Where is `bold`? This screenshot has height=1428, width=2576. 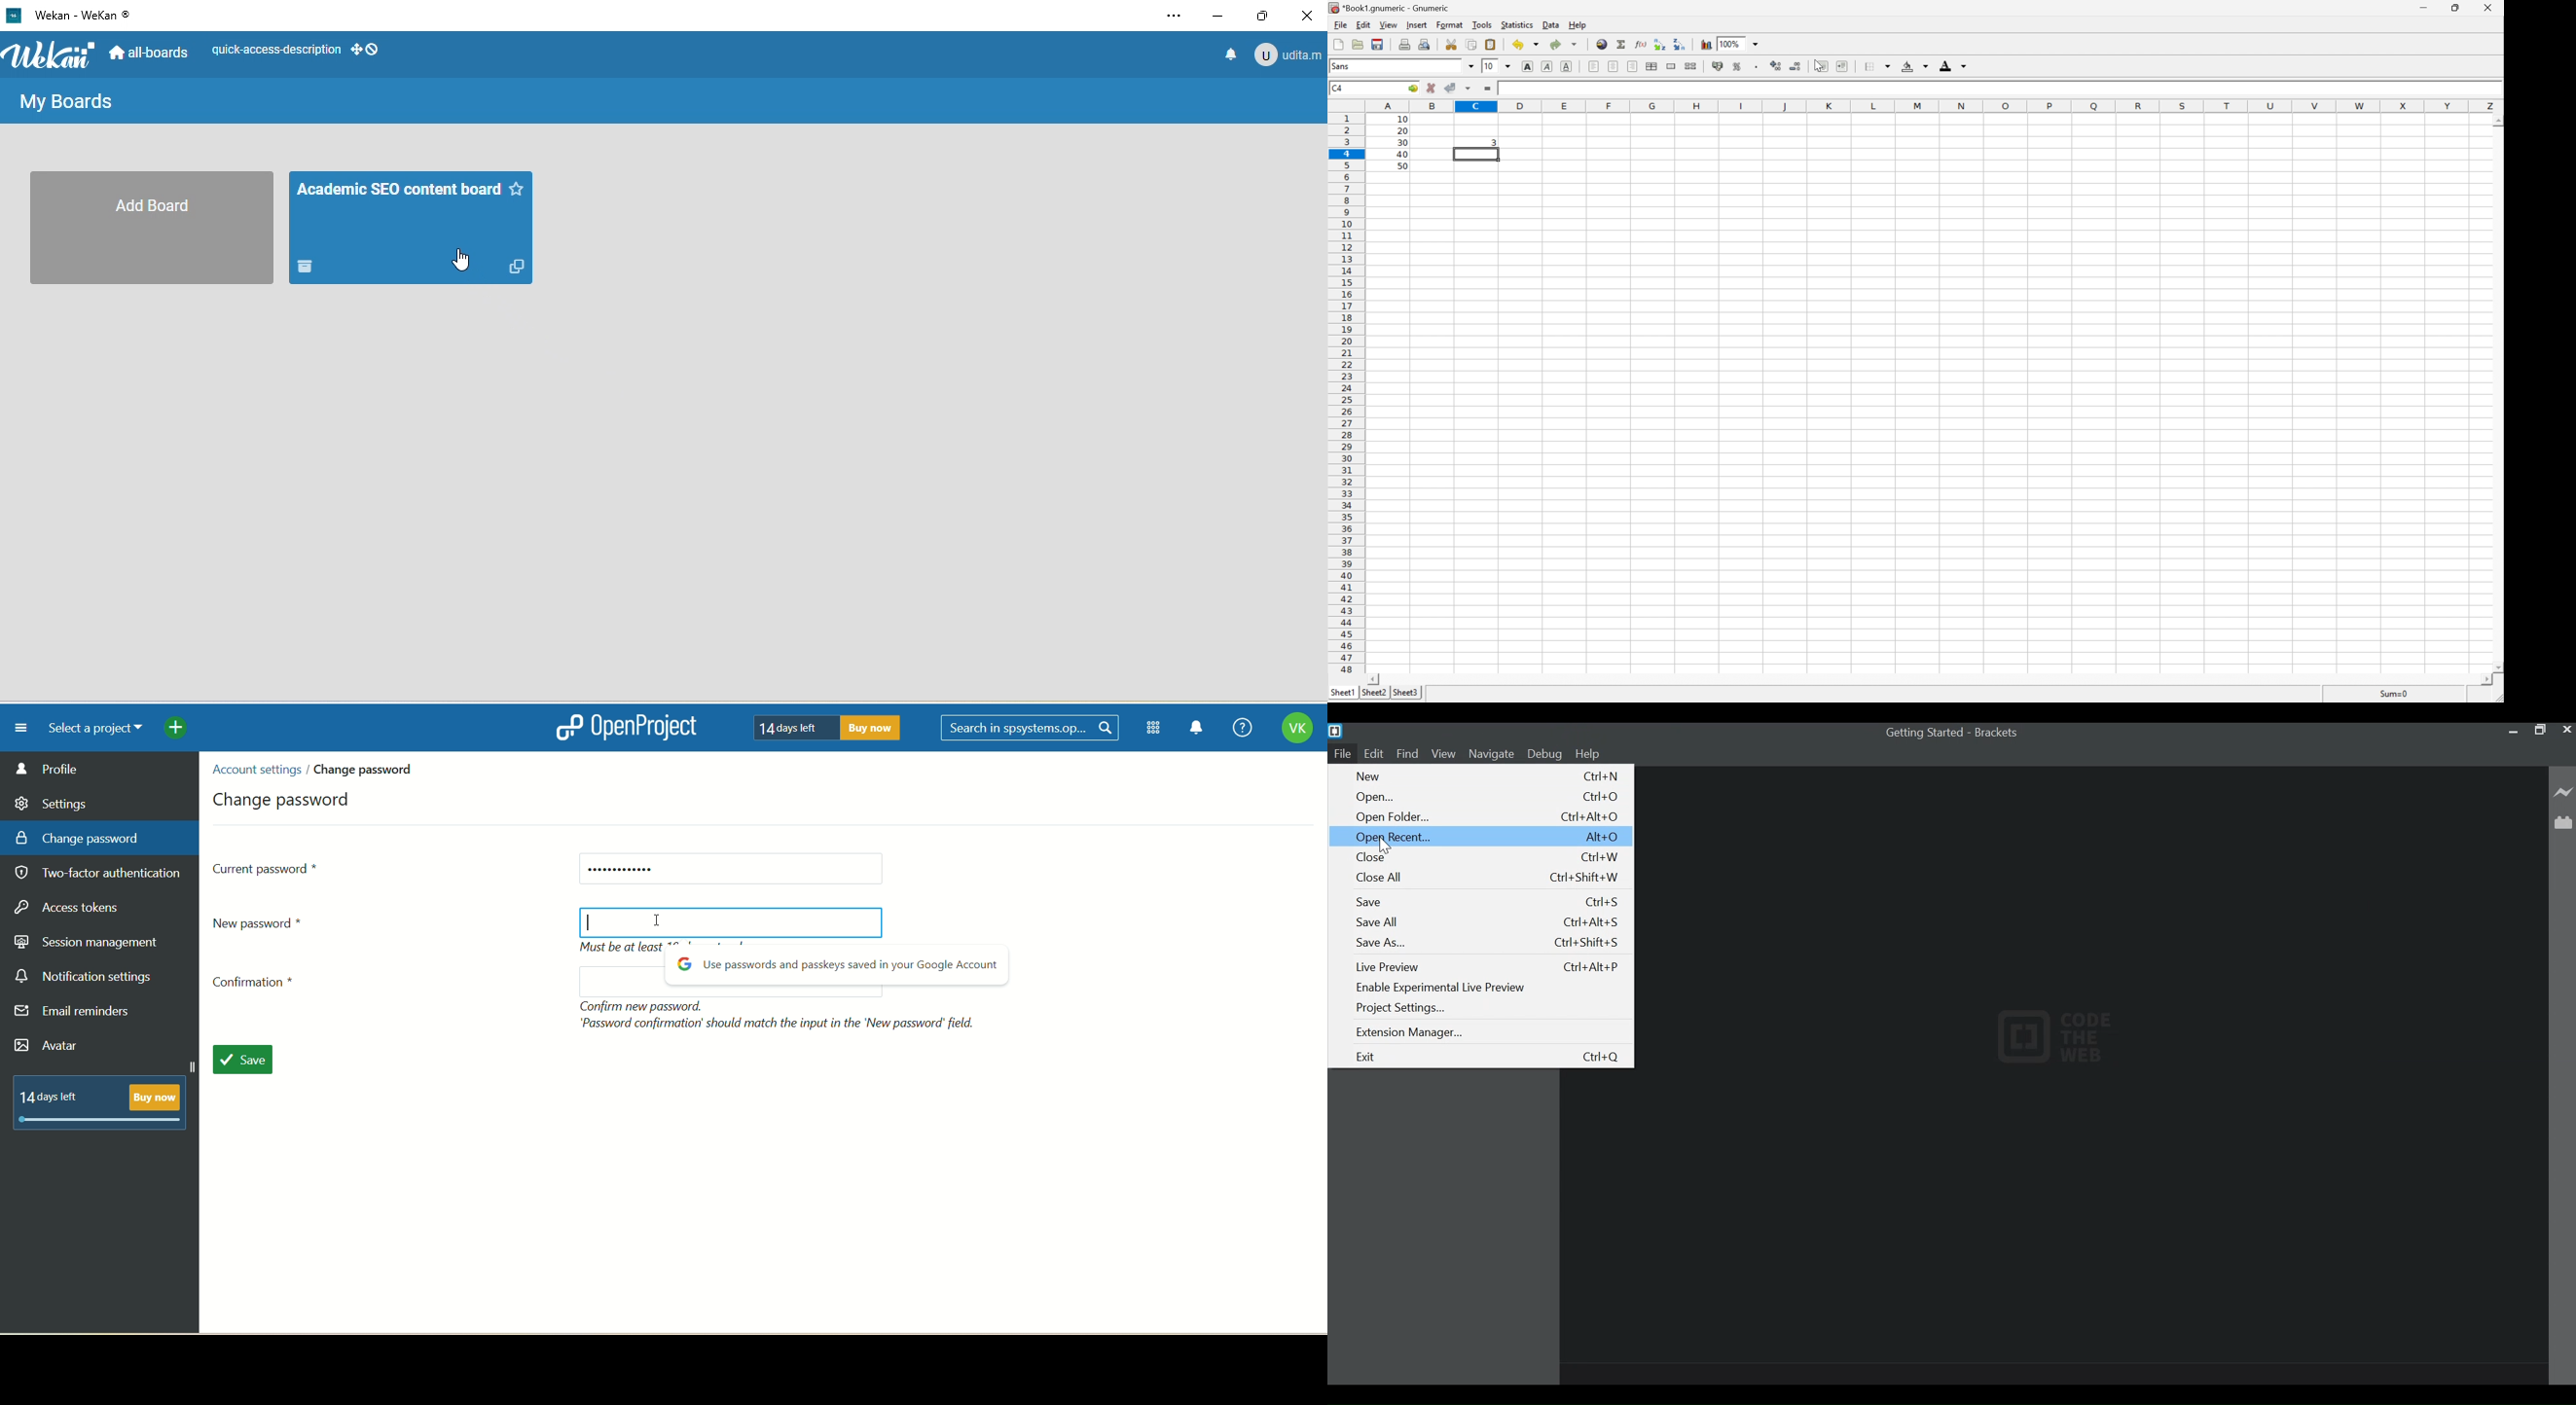 bold is located at coordinates (1527, 66).